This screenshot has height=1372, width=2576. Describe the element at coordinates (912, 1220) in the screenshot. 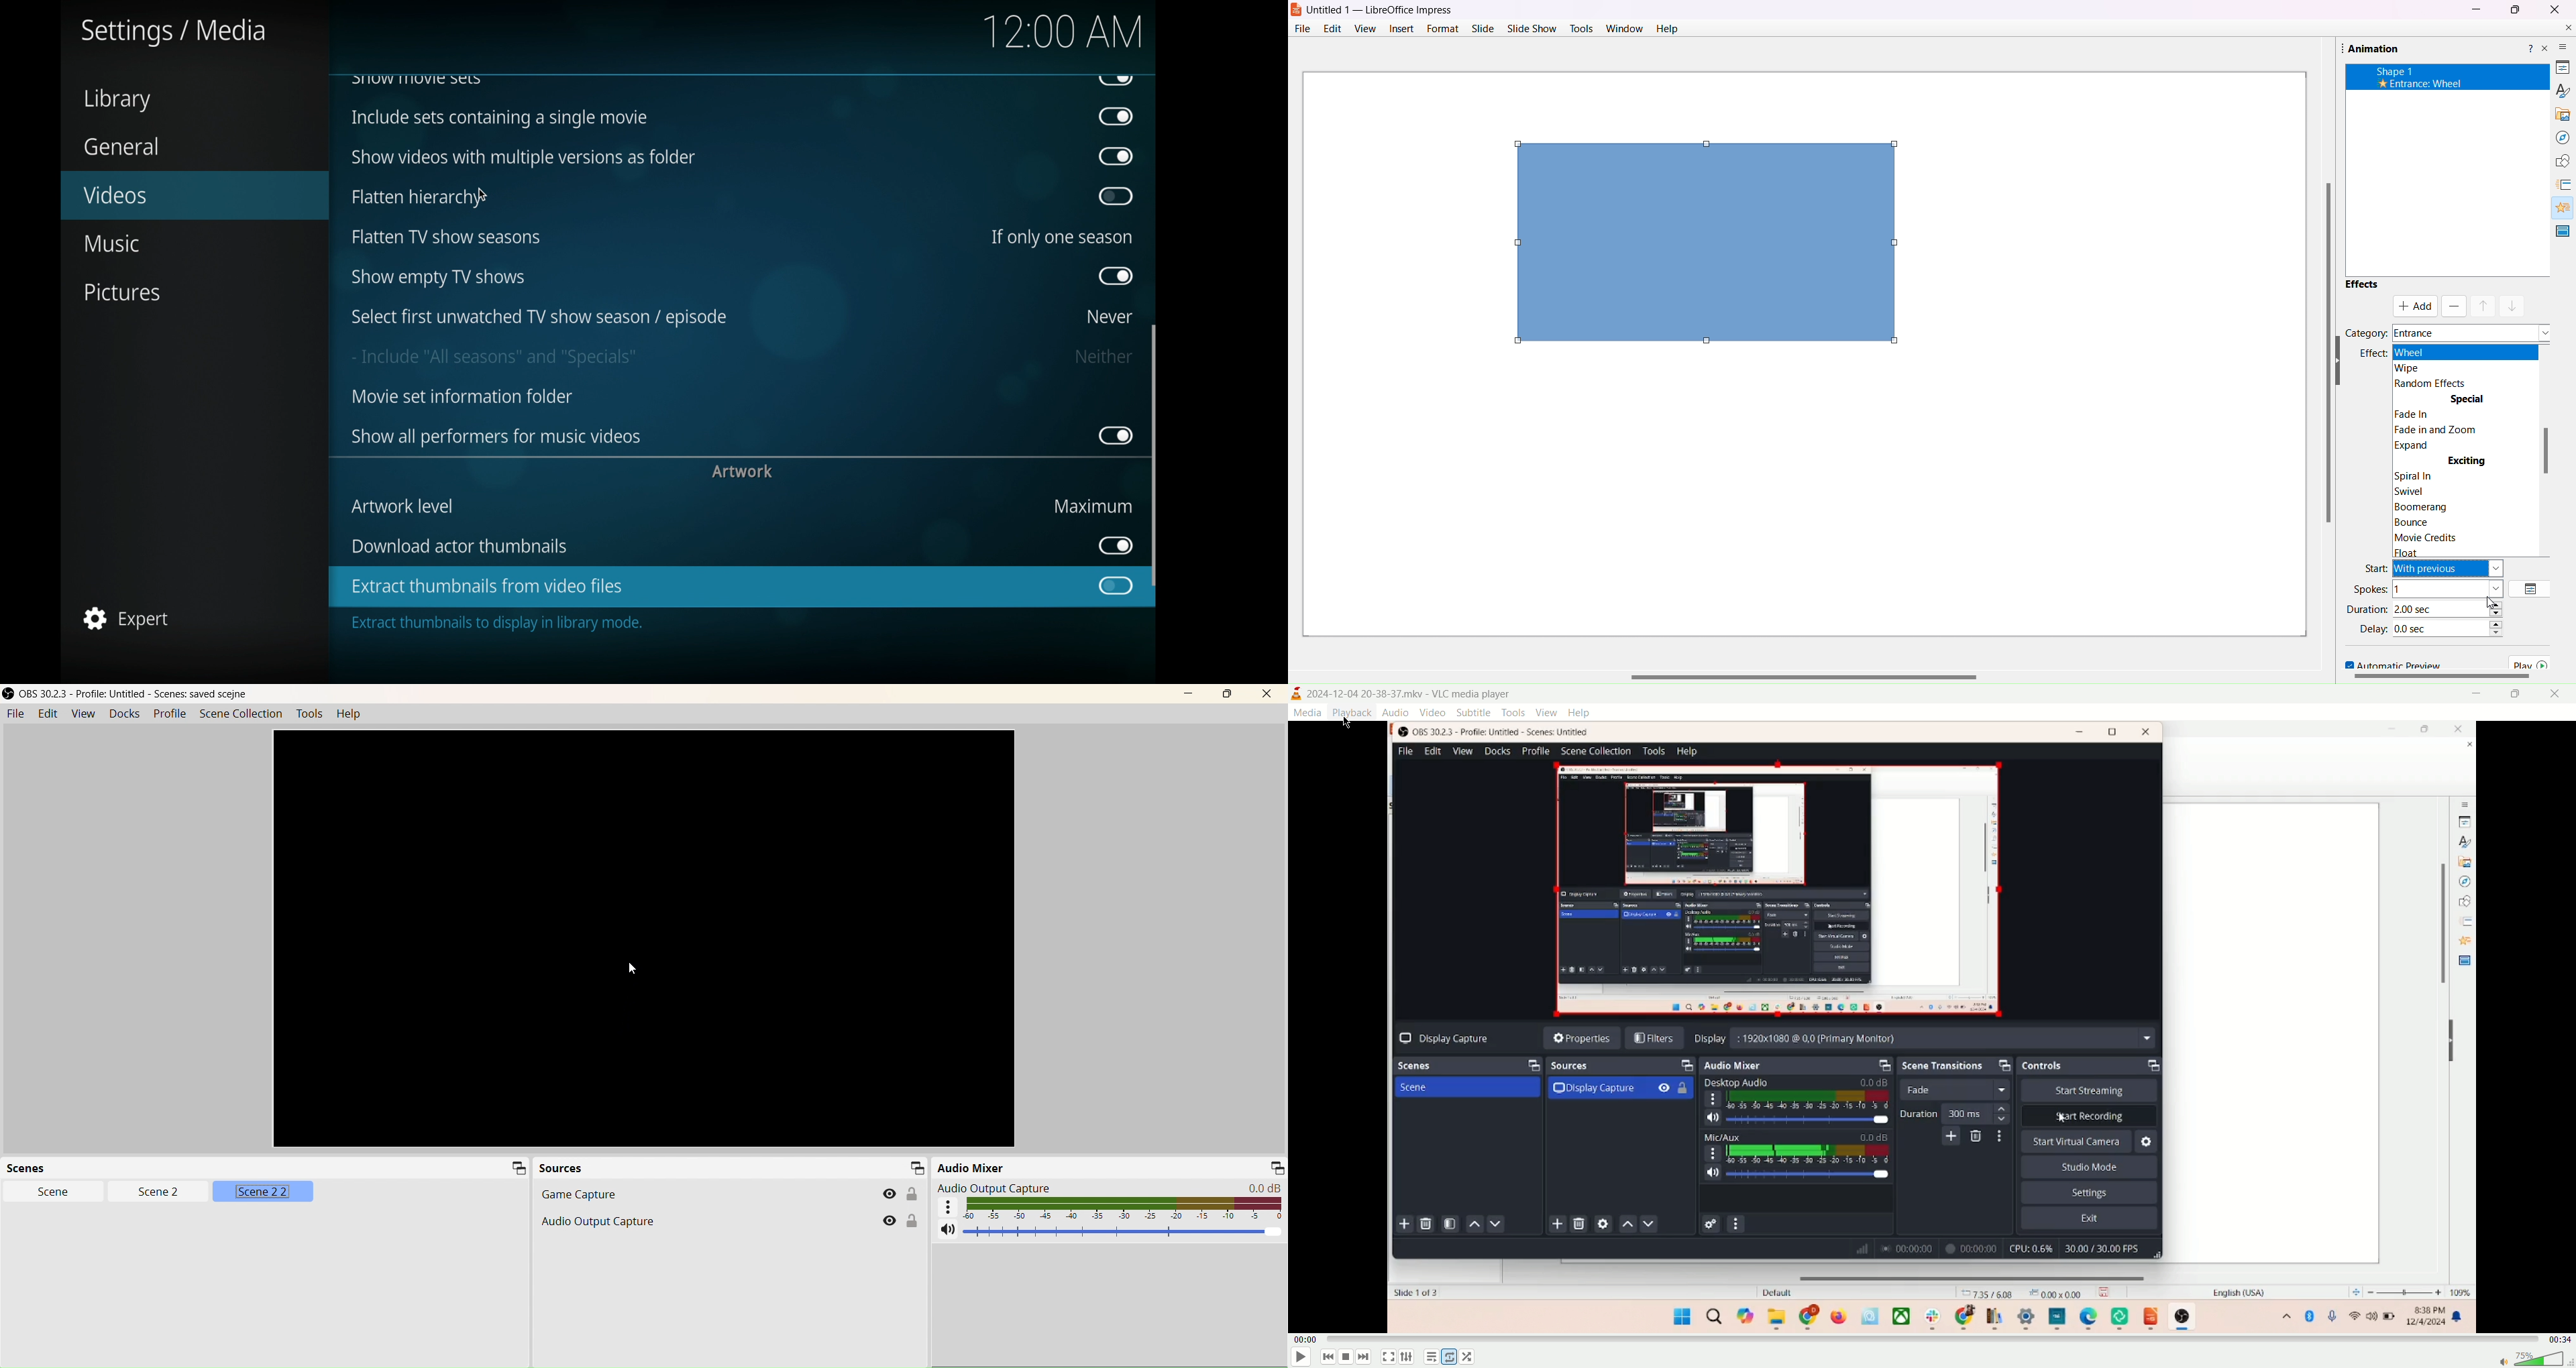

I see `Lock` at that location.